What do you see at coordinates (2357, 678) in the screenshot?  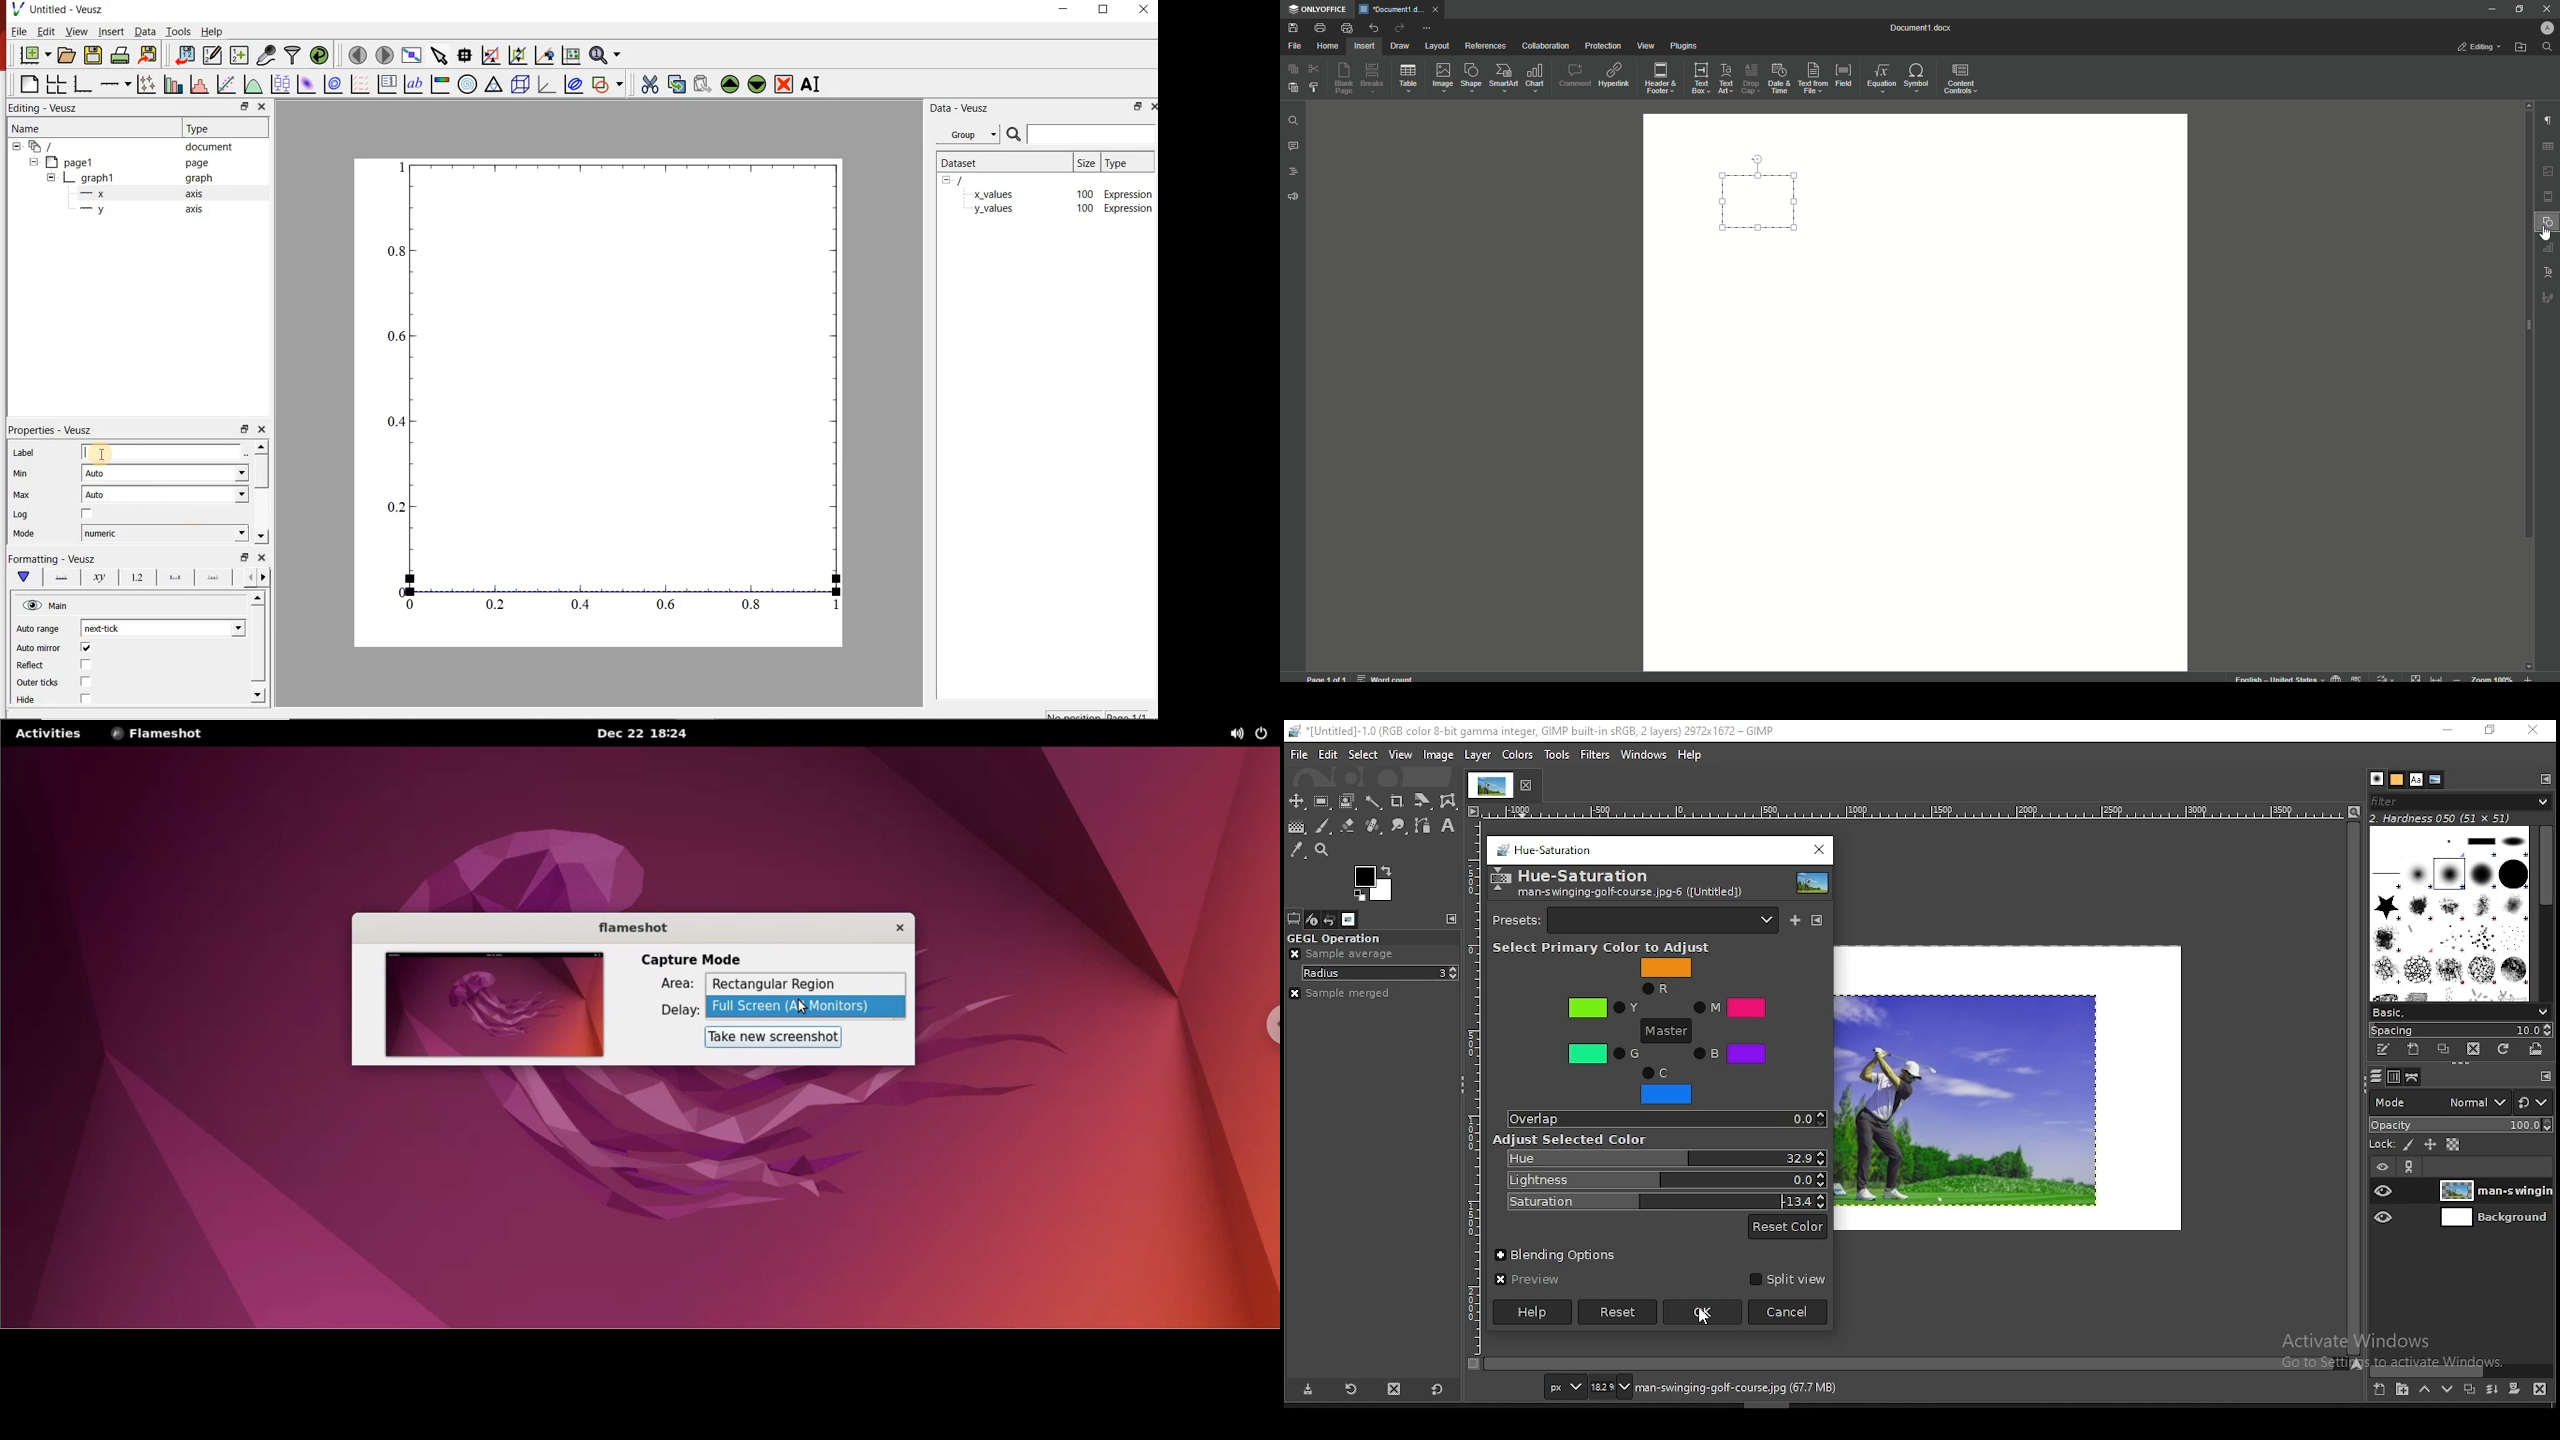 I see `spell checking` at bounding box center [2357, 678].